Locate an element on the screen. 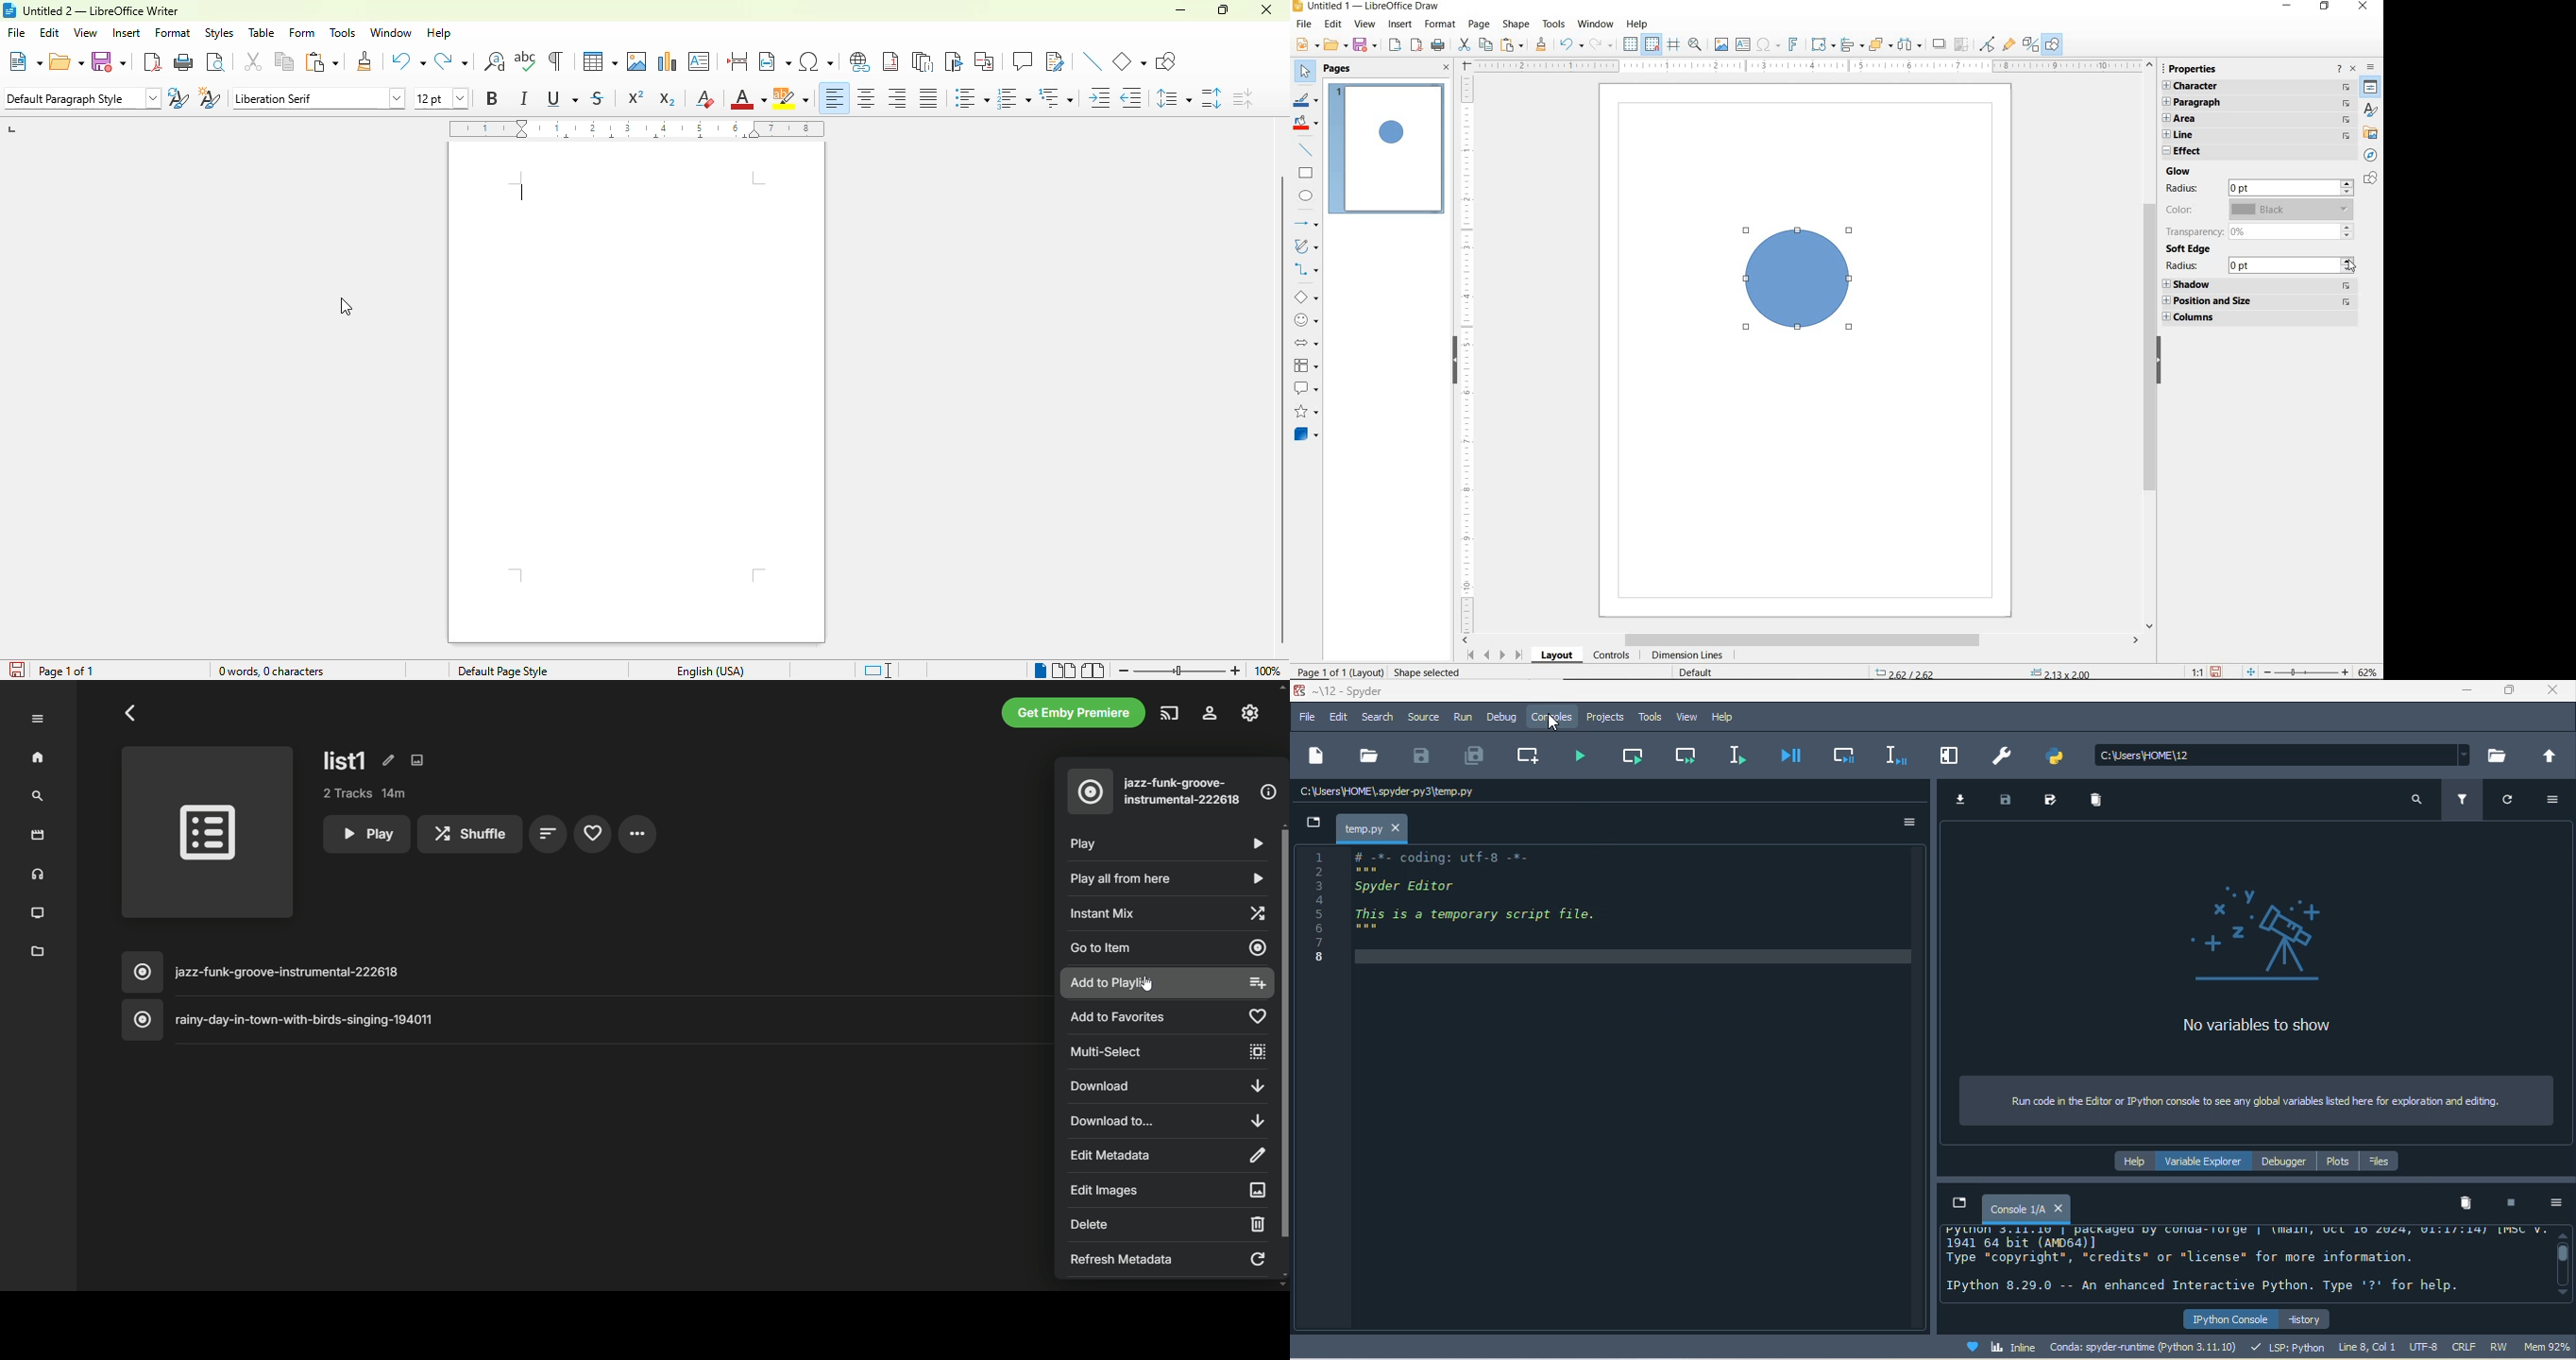 The height and width of the screenshot is (1372, 2576). insert field is located at coordinates (774, 61).